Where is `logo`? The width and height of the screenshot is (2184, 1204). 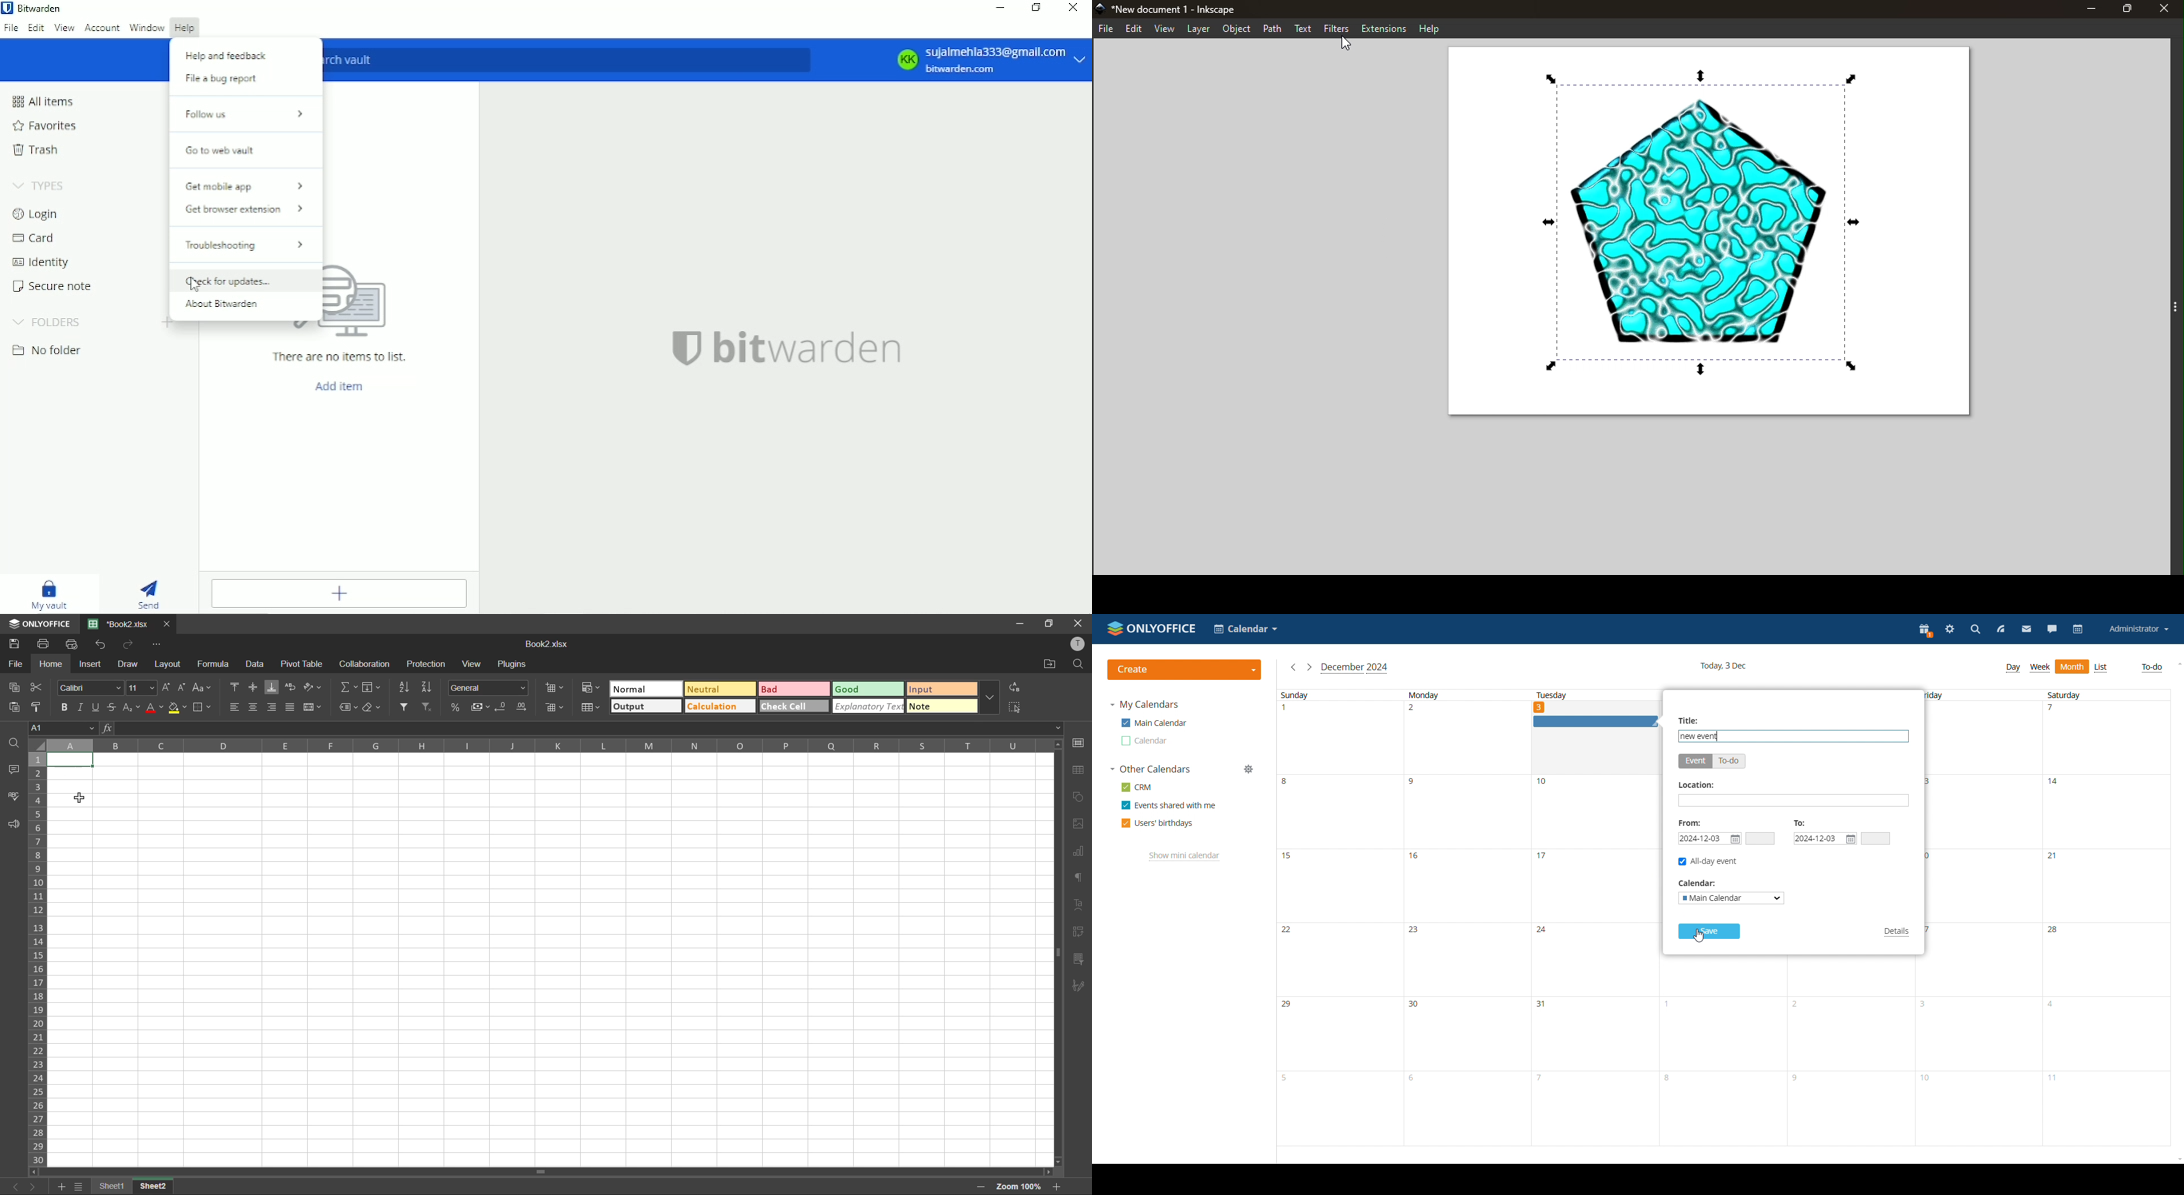 logo is located at coordinates (1152, 628).